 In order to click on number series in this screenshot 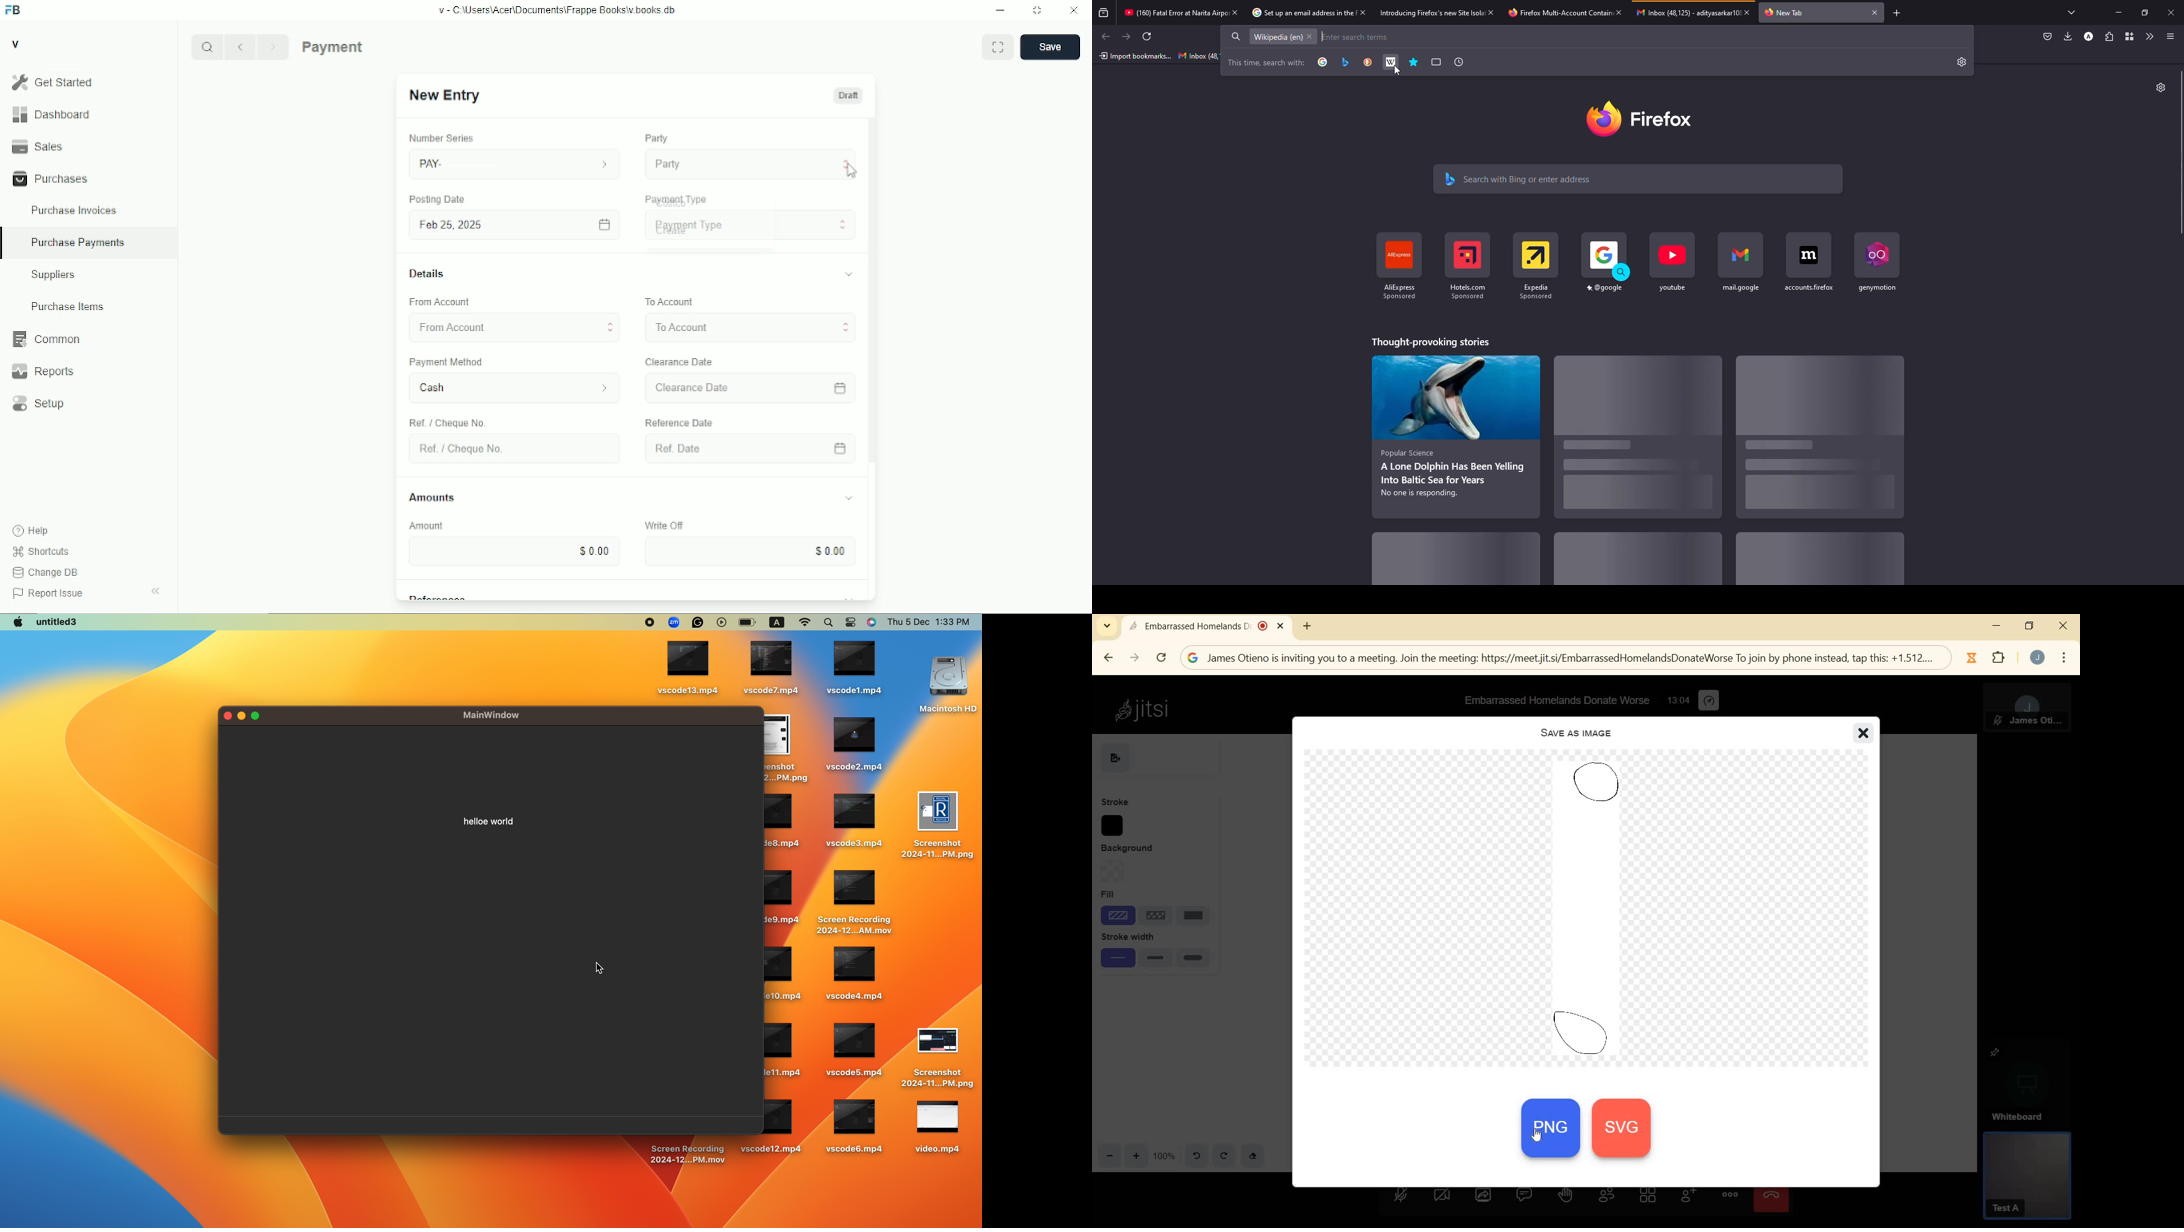, I will do `click(437, 139)`.